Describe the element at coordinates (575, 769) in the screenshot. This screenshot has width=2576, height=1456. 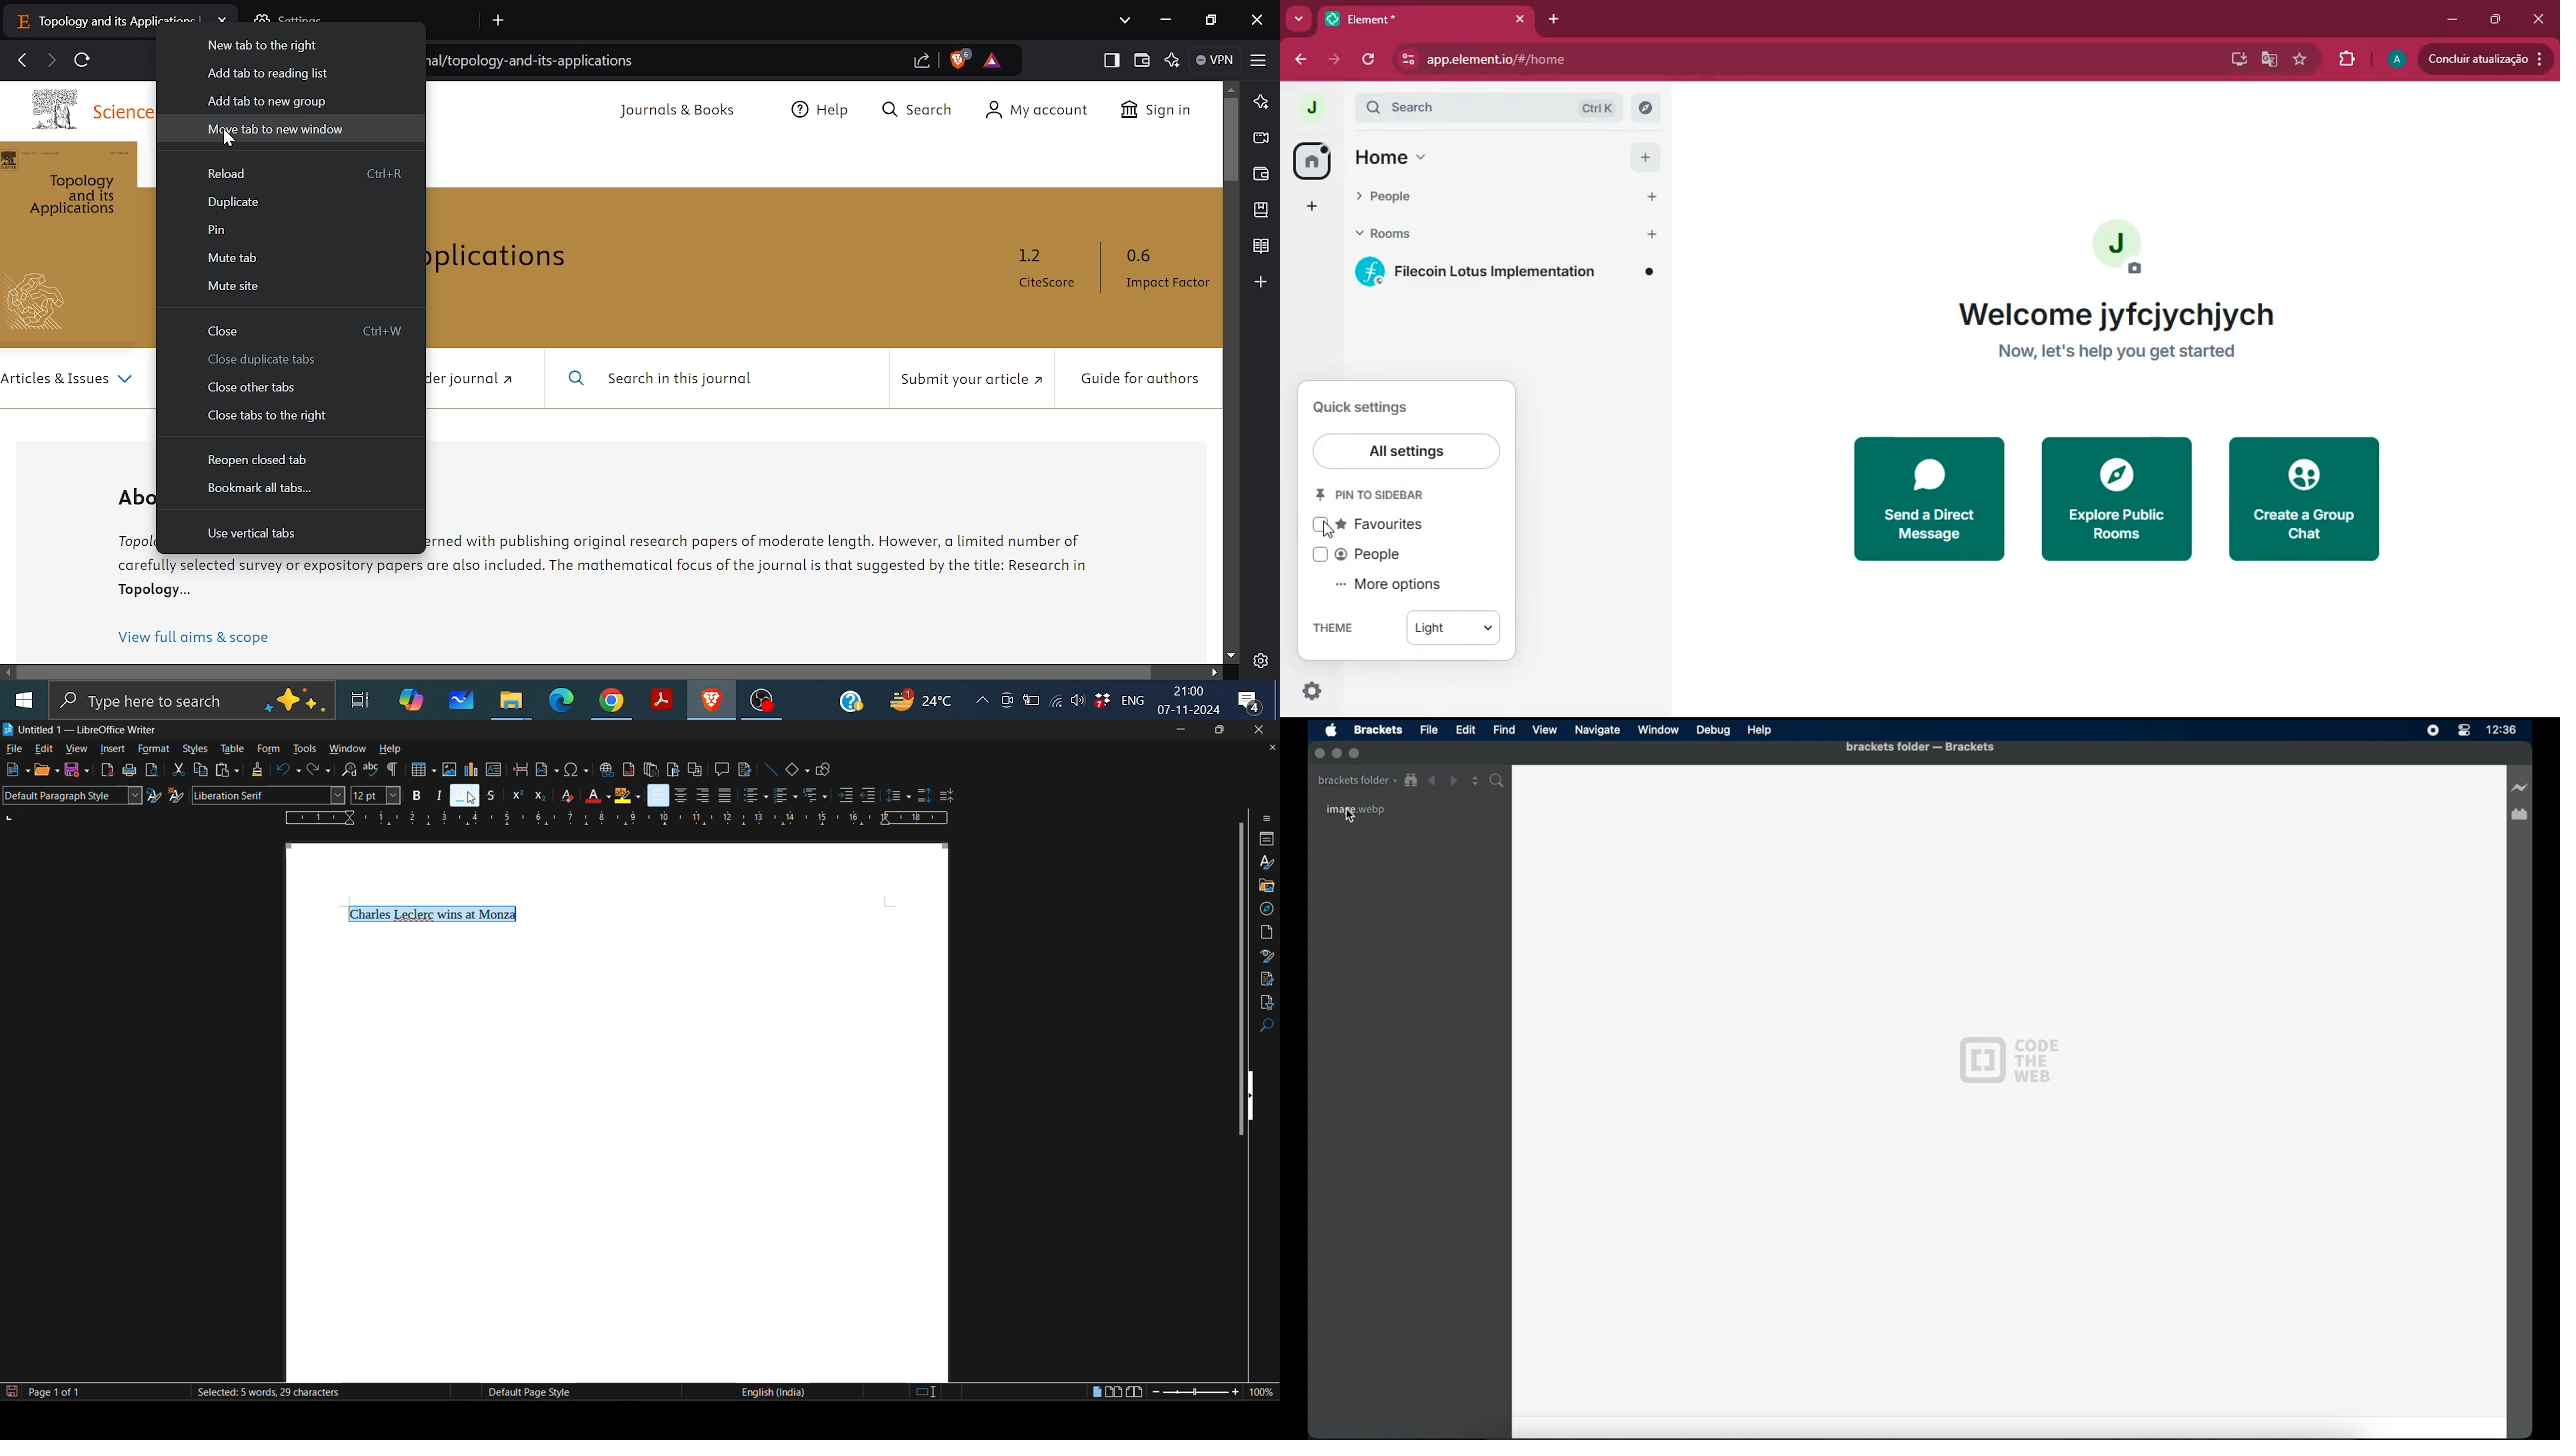
I see `insert special characters` at that location.